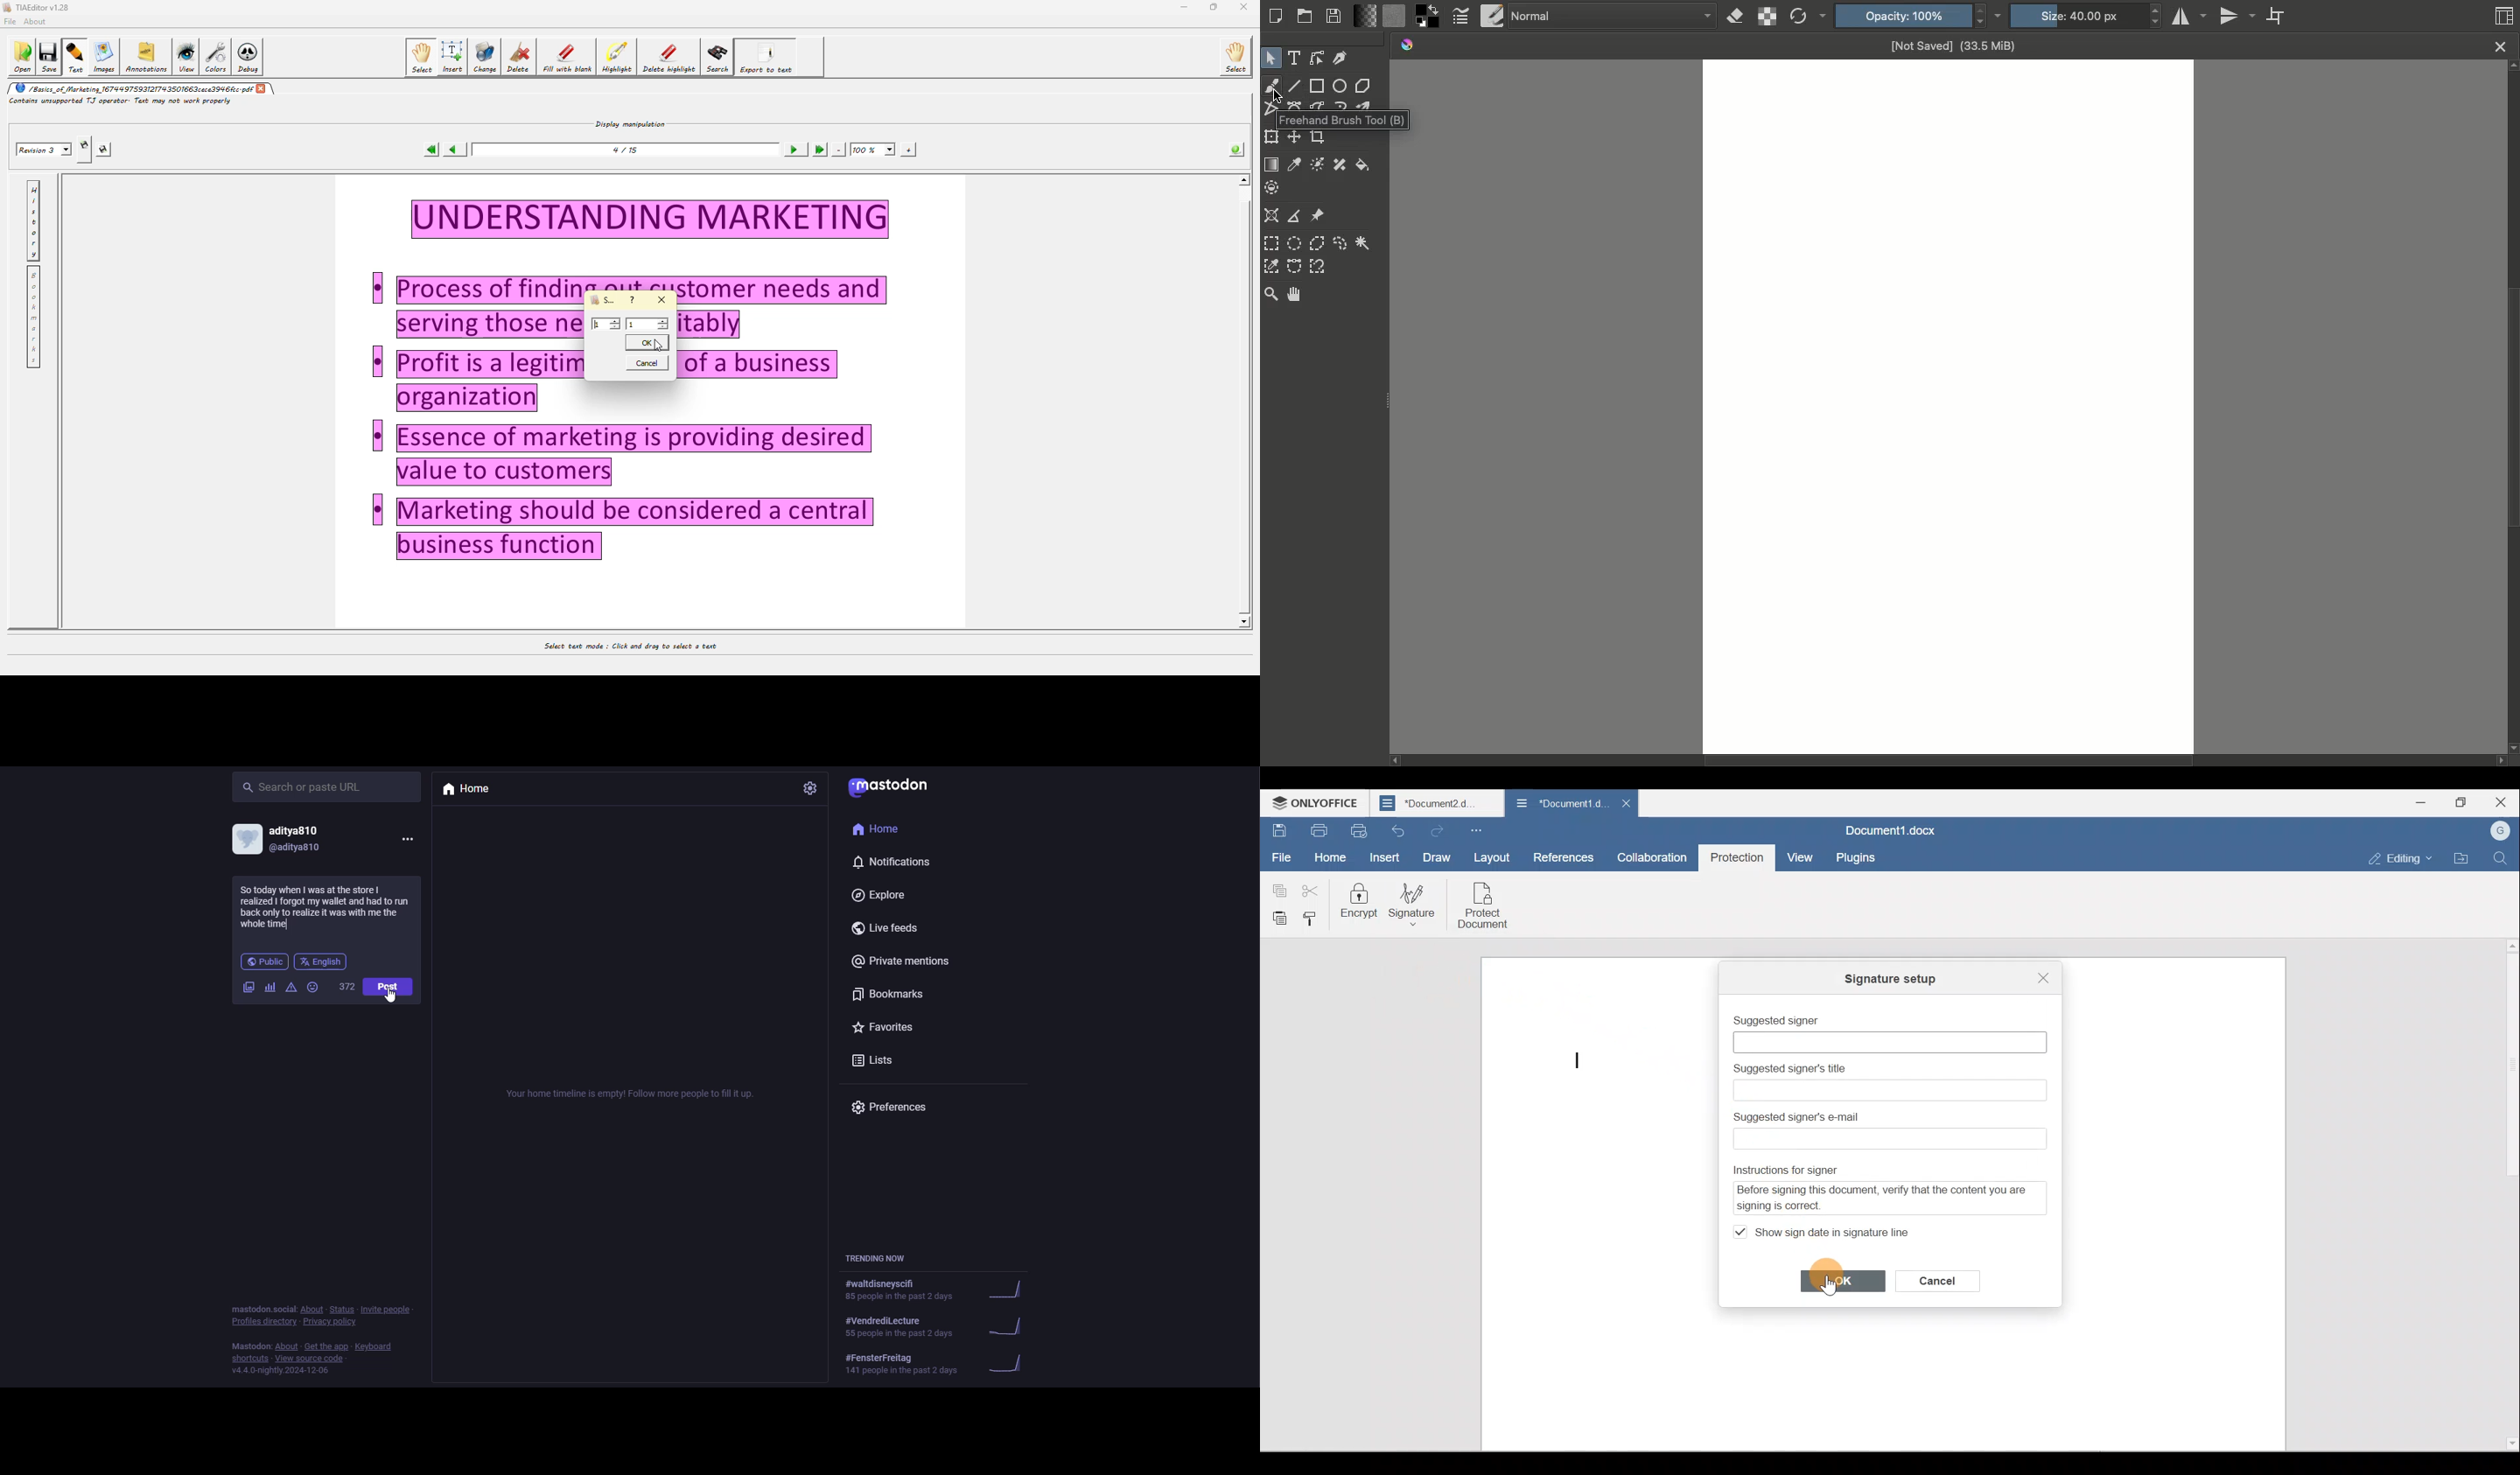 The height and width of the screenshot is (1484, 2520). I want to click on Save, so click(1337, 16).